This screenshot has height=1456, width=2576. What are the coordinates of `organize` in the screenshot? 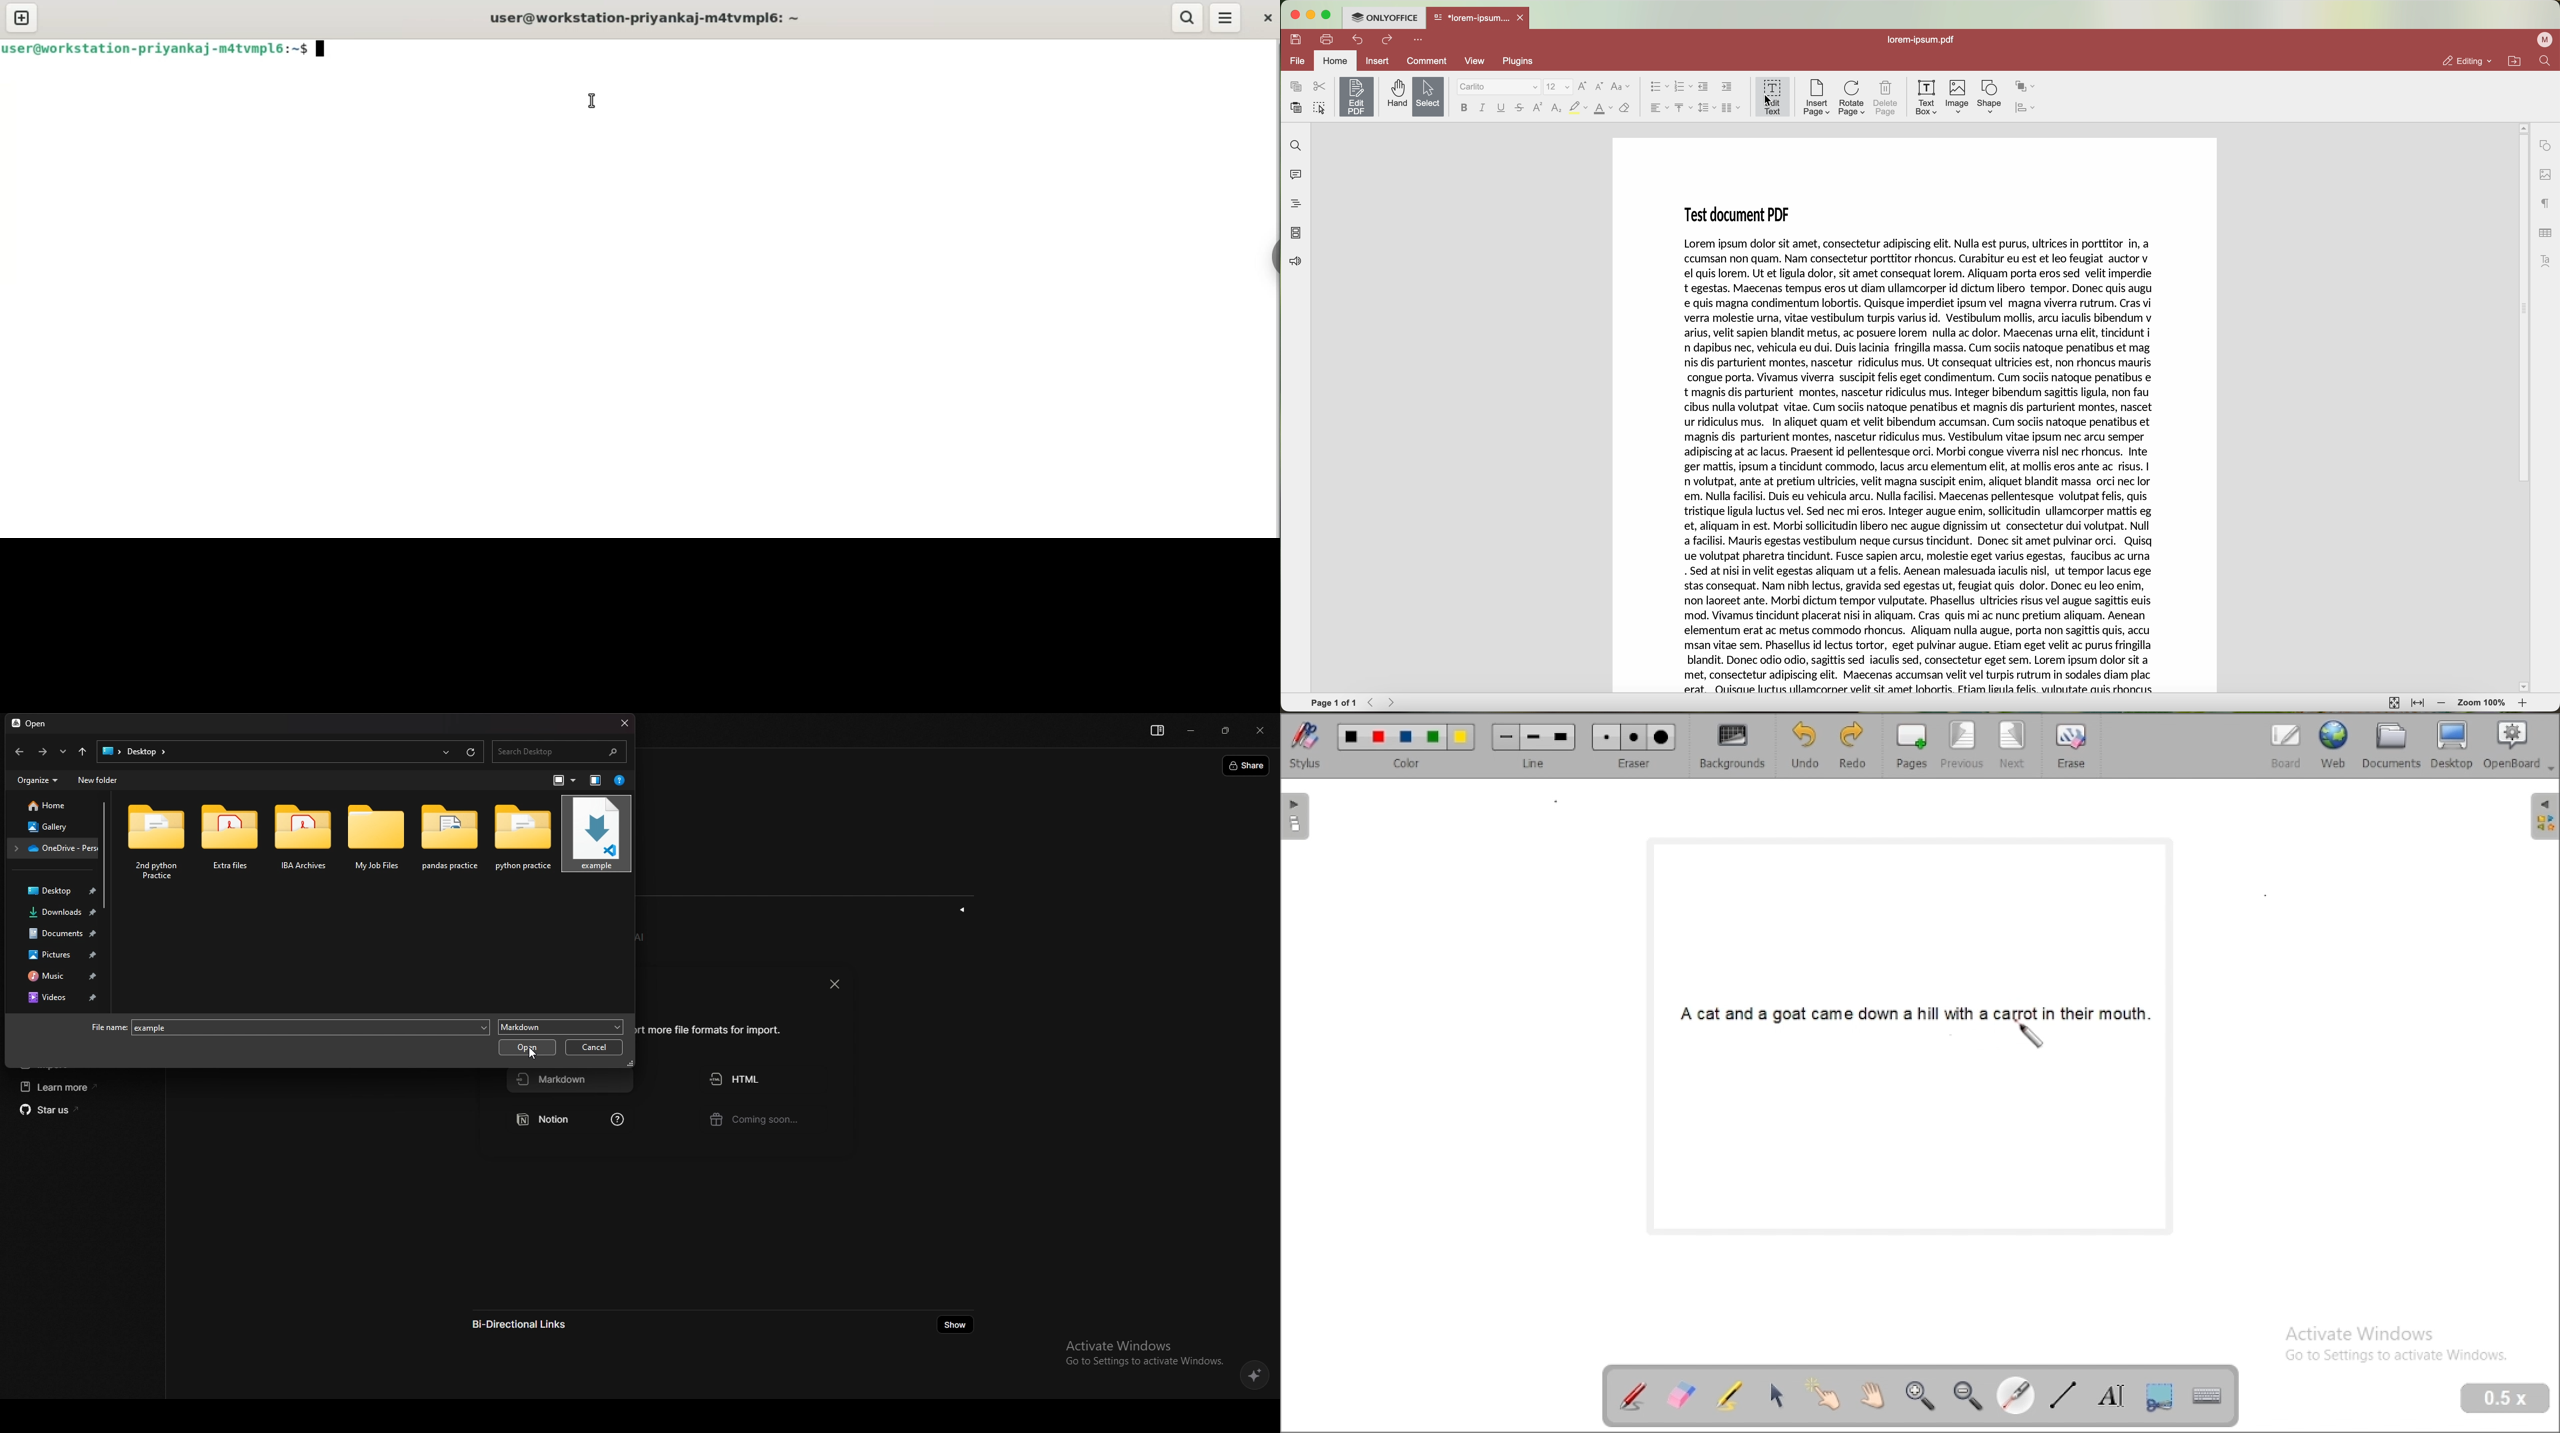 It's located at (38, 780).